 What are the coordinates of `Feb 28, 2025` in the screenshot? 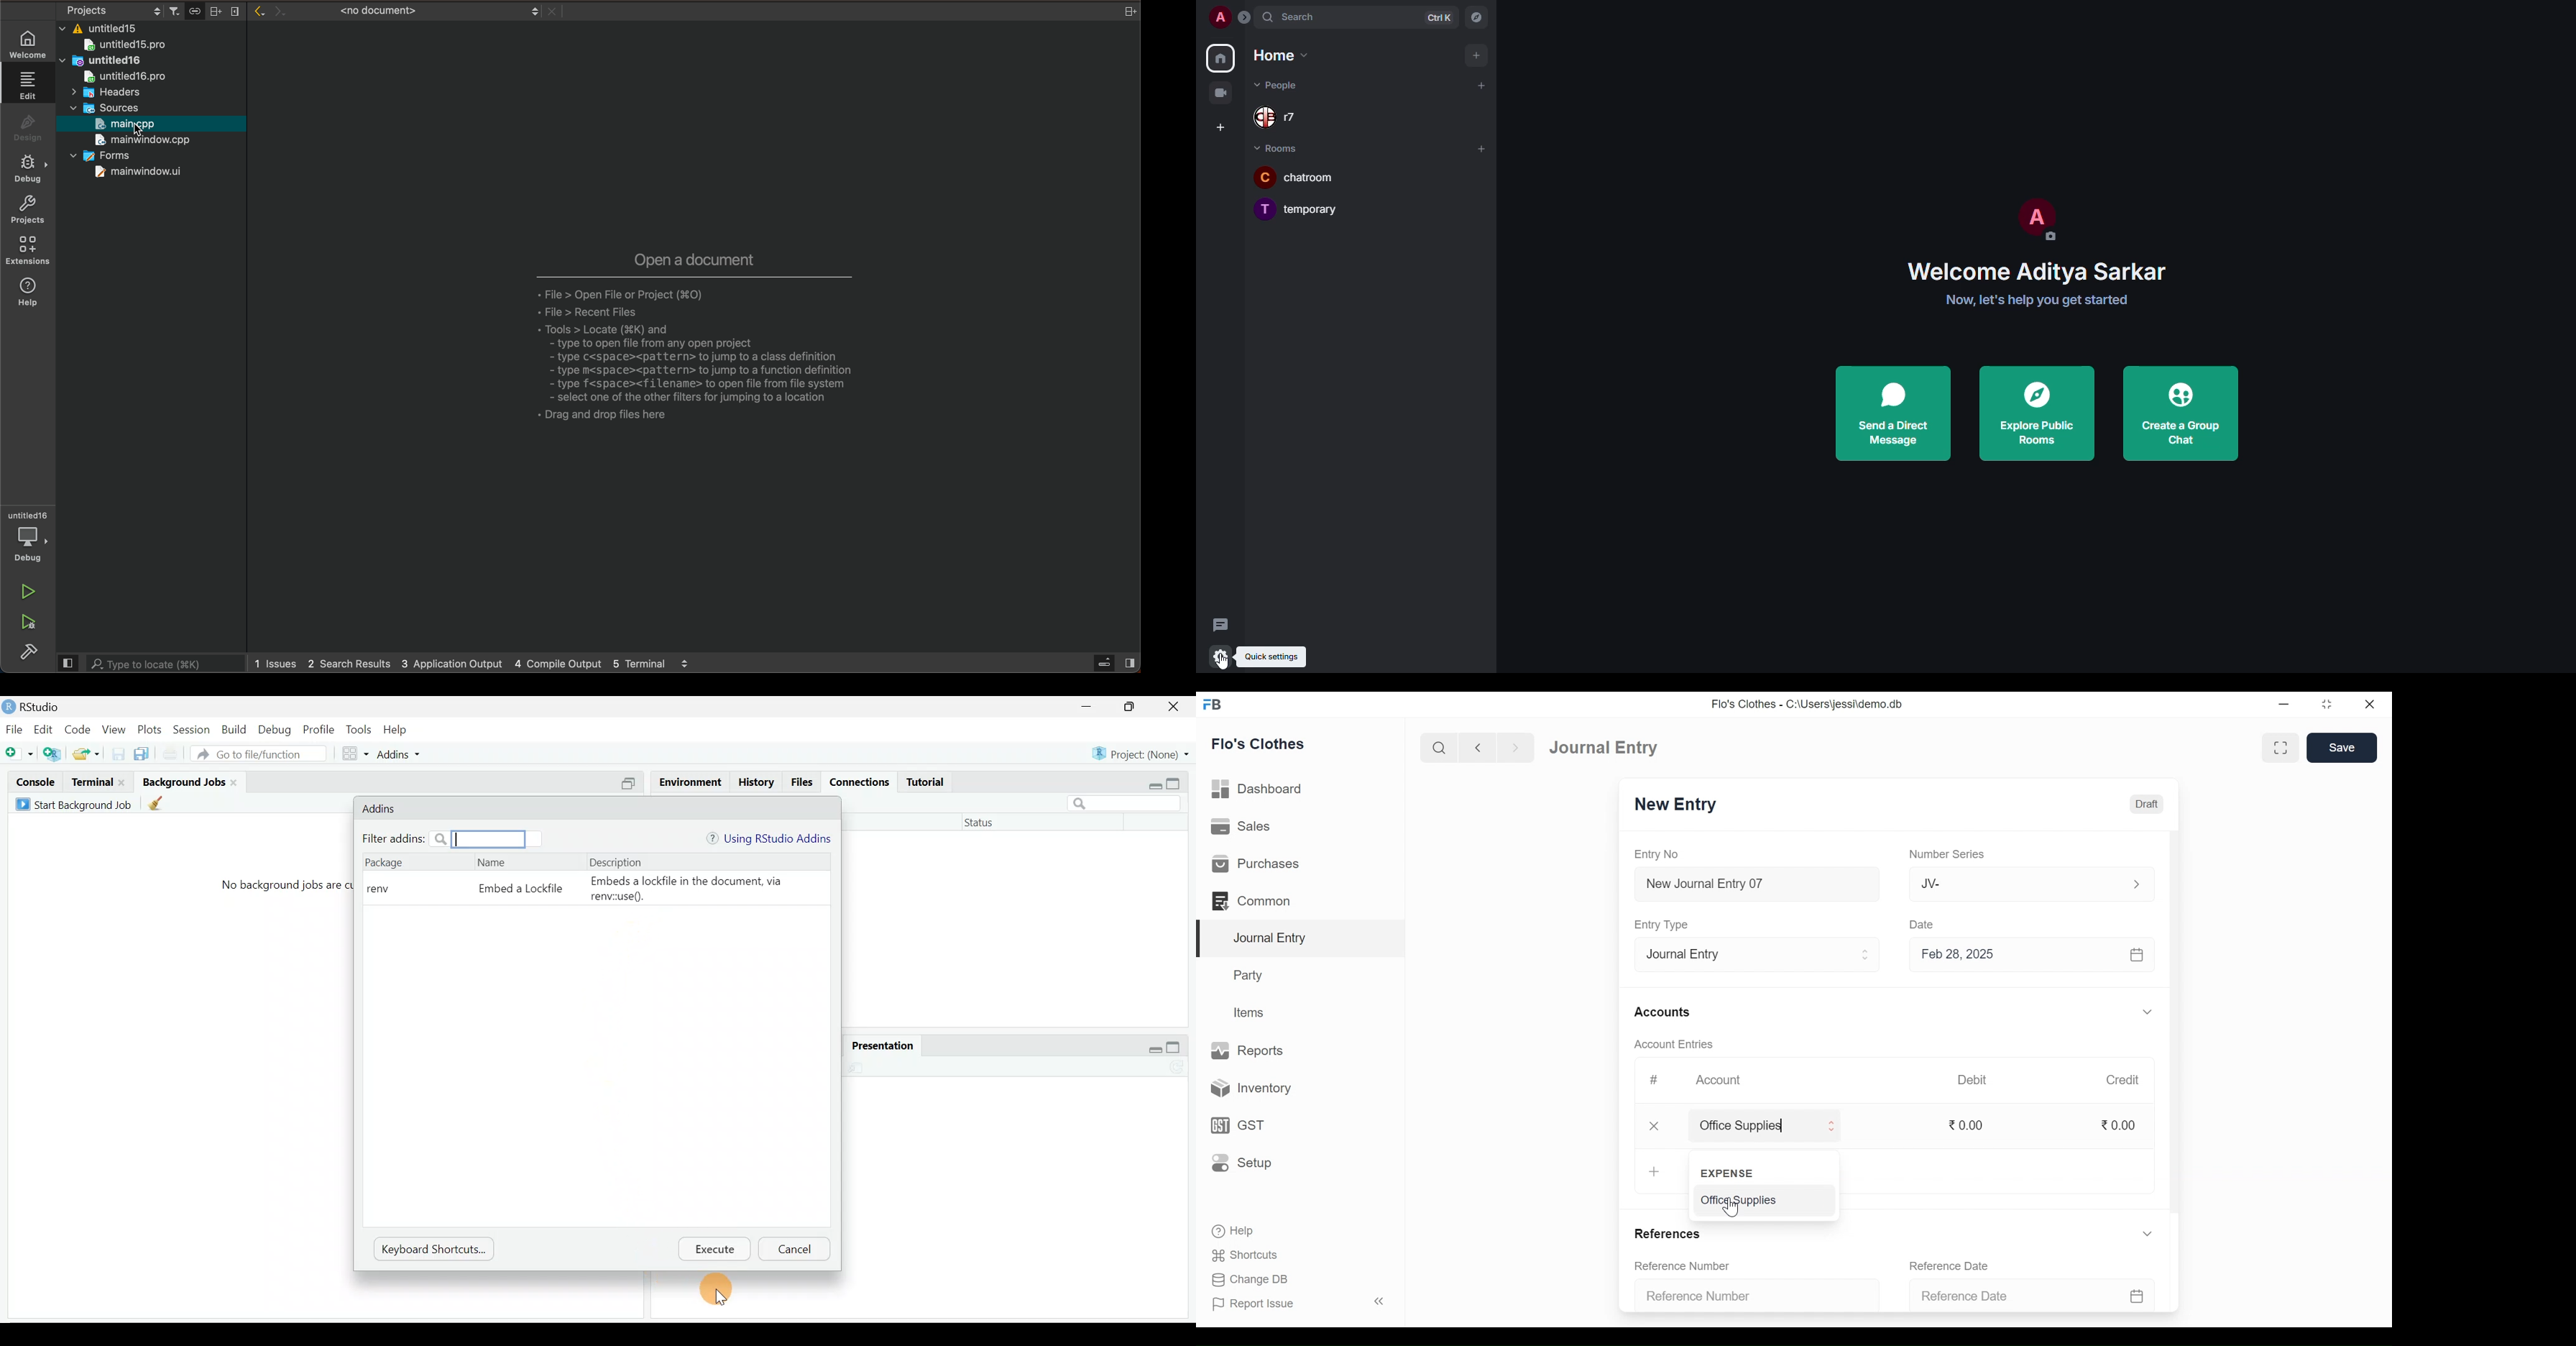 It's located at (2026, 957).